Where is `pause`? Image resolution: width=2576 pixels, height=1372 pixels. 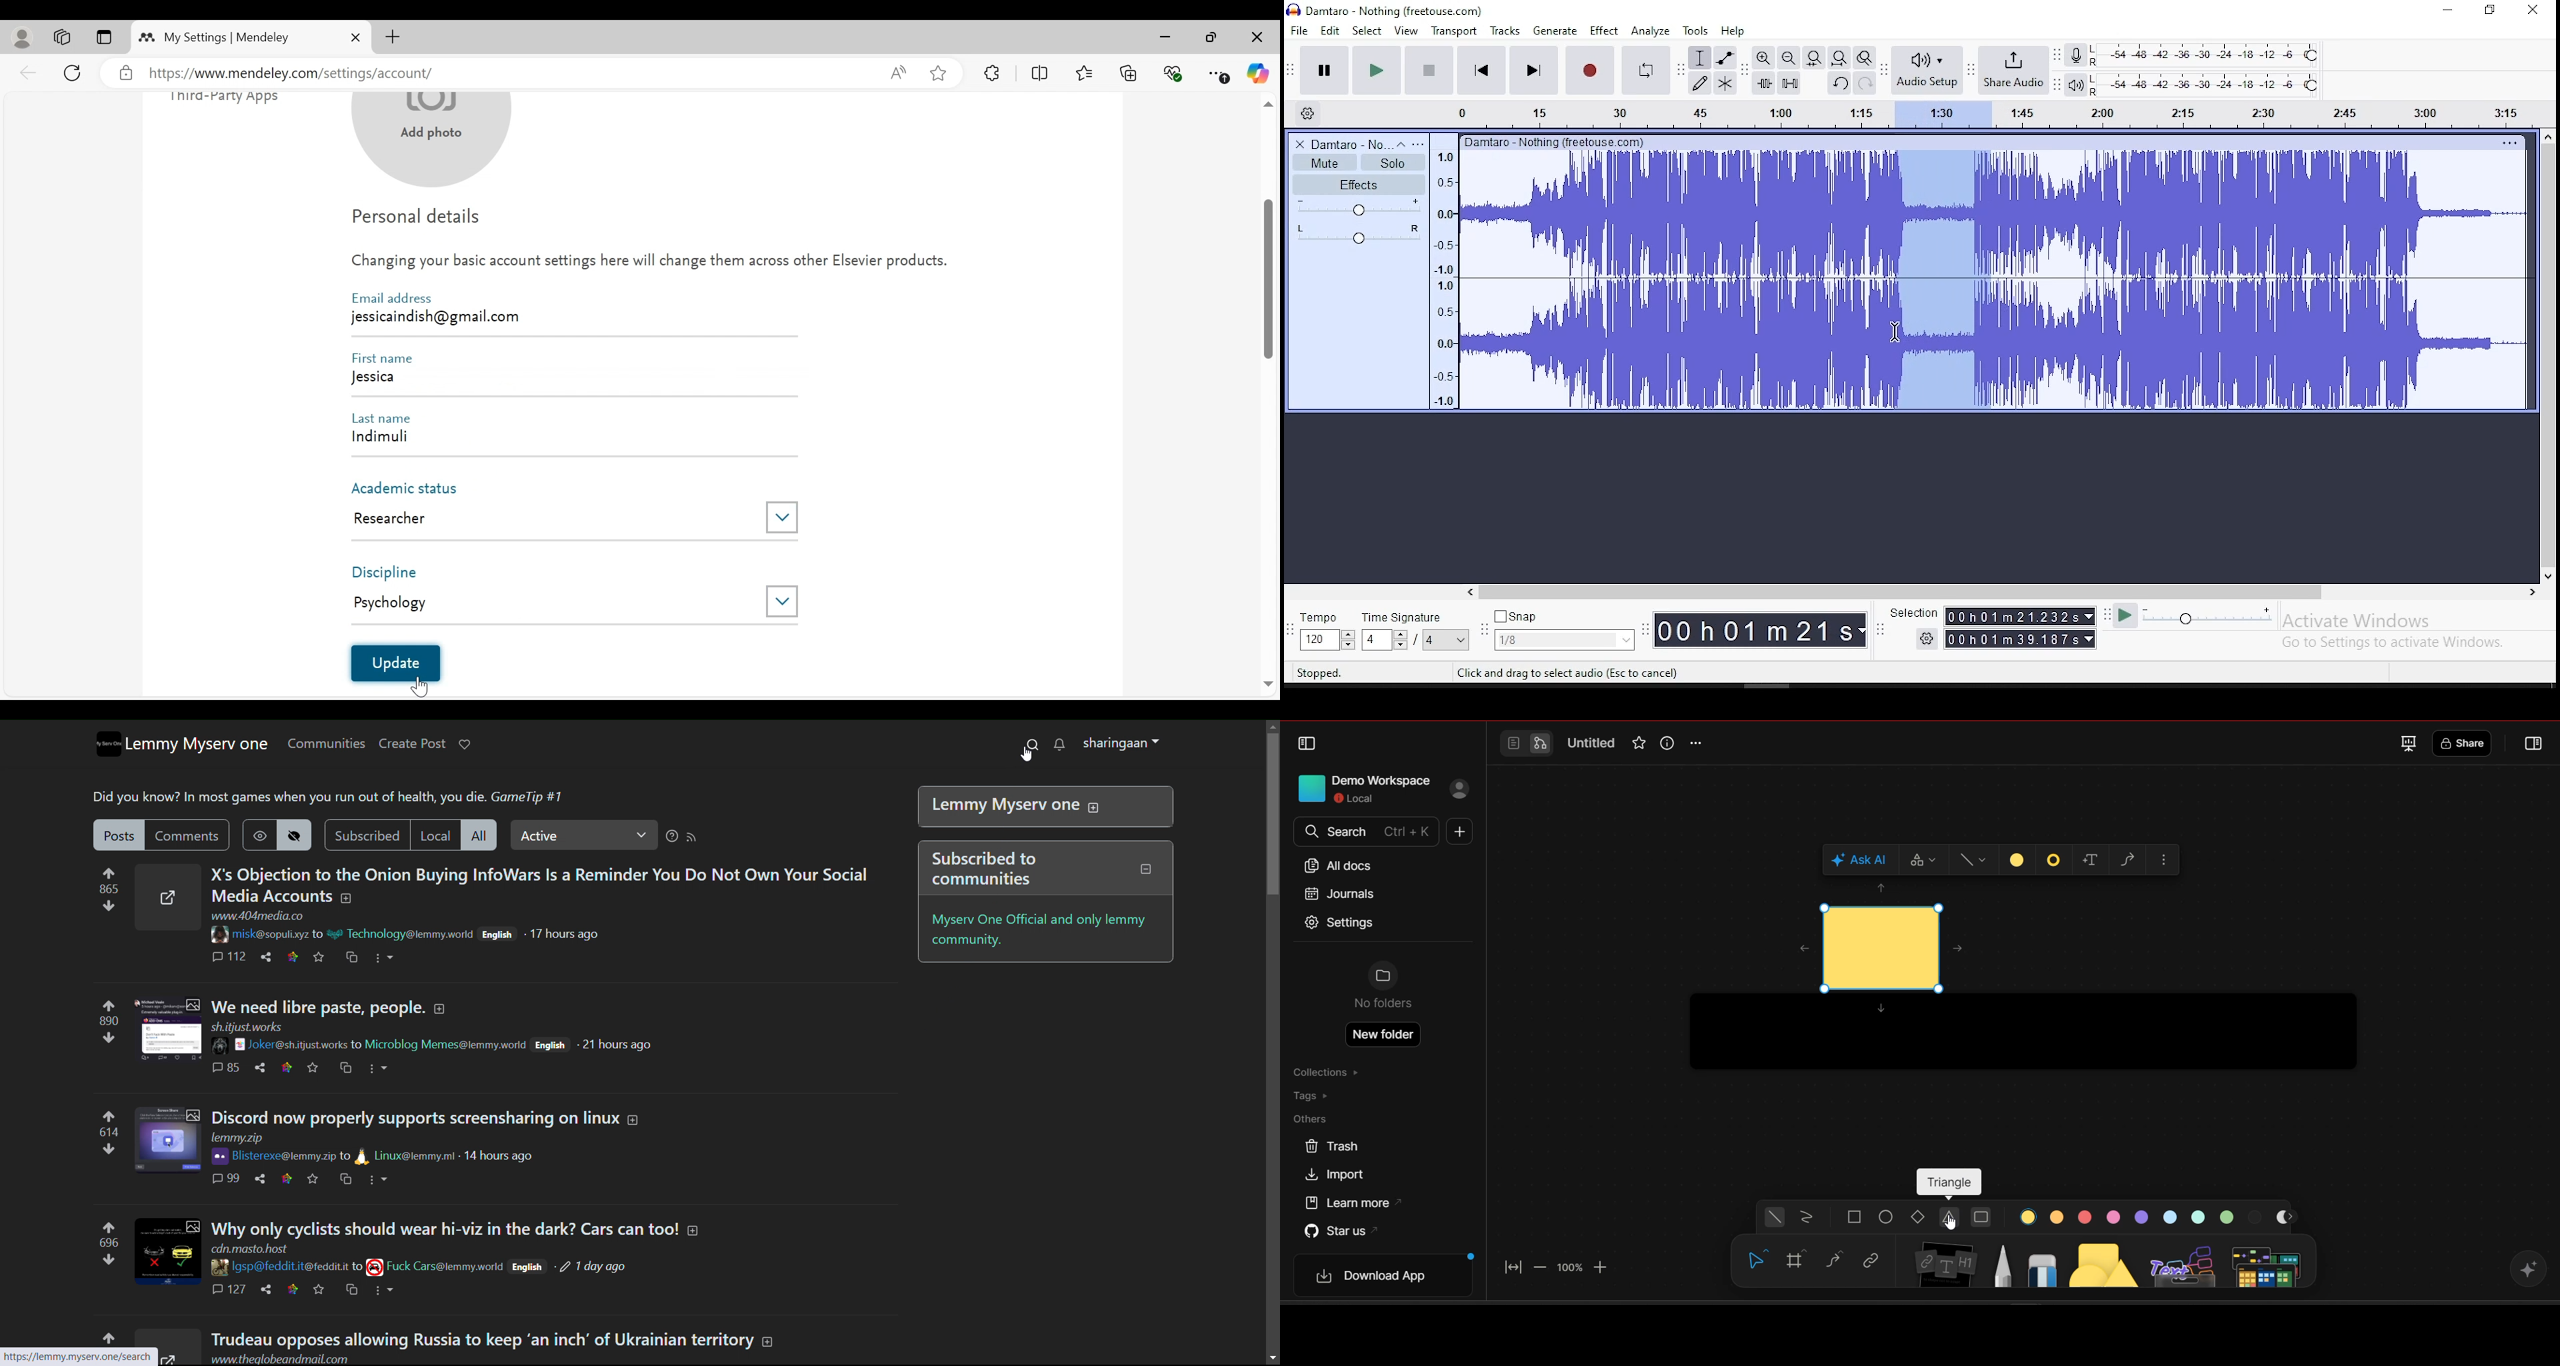 pause is located at coordinates (1326, 71).